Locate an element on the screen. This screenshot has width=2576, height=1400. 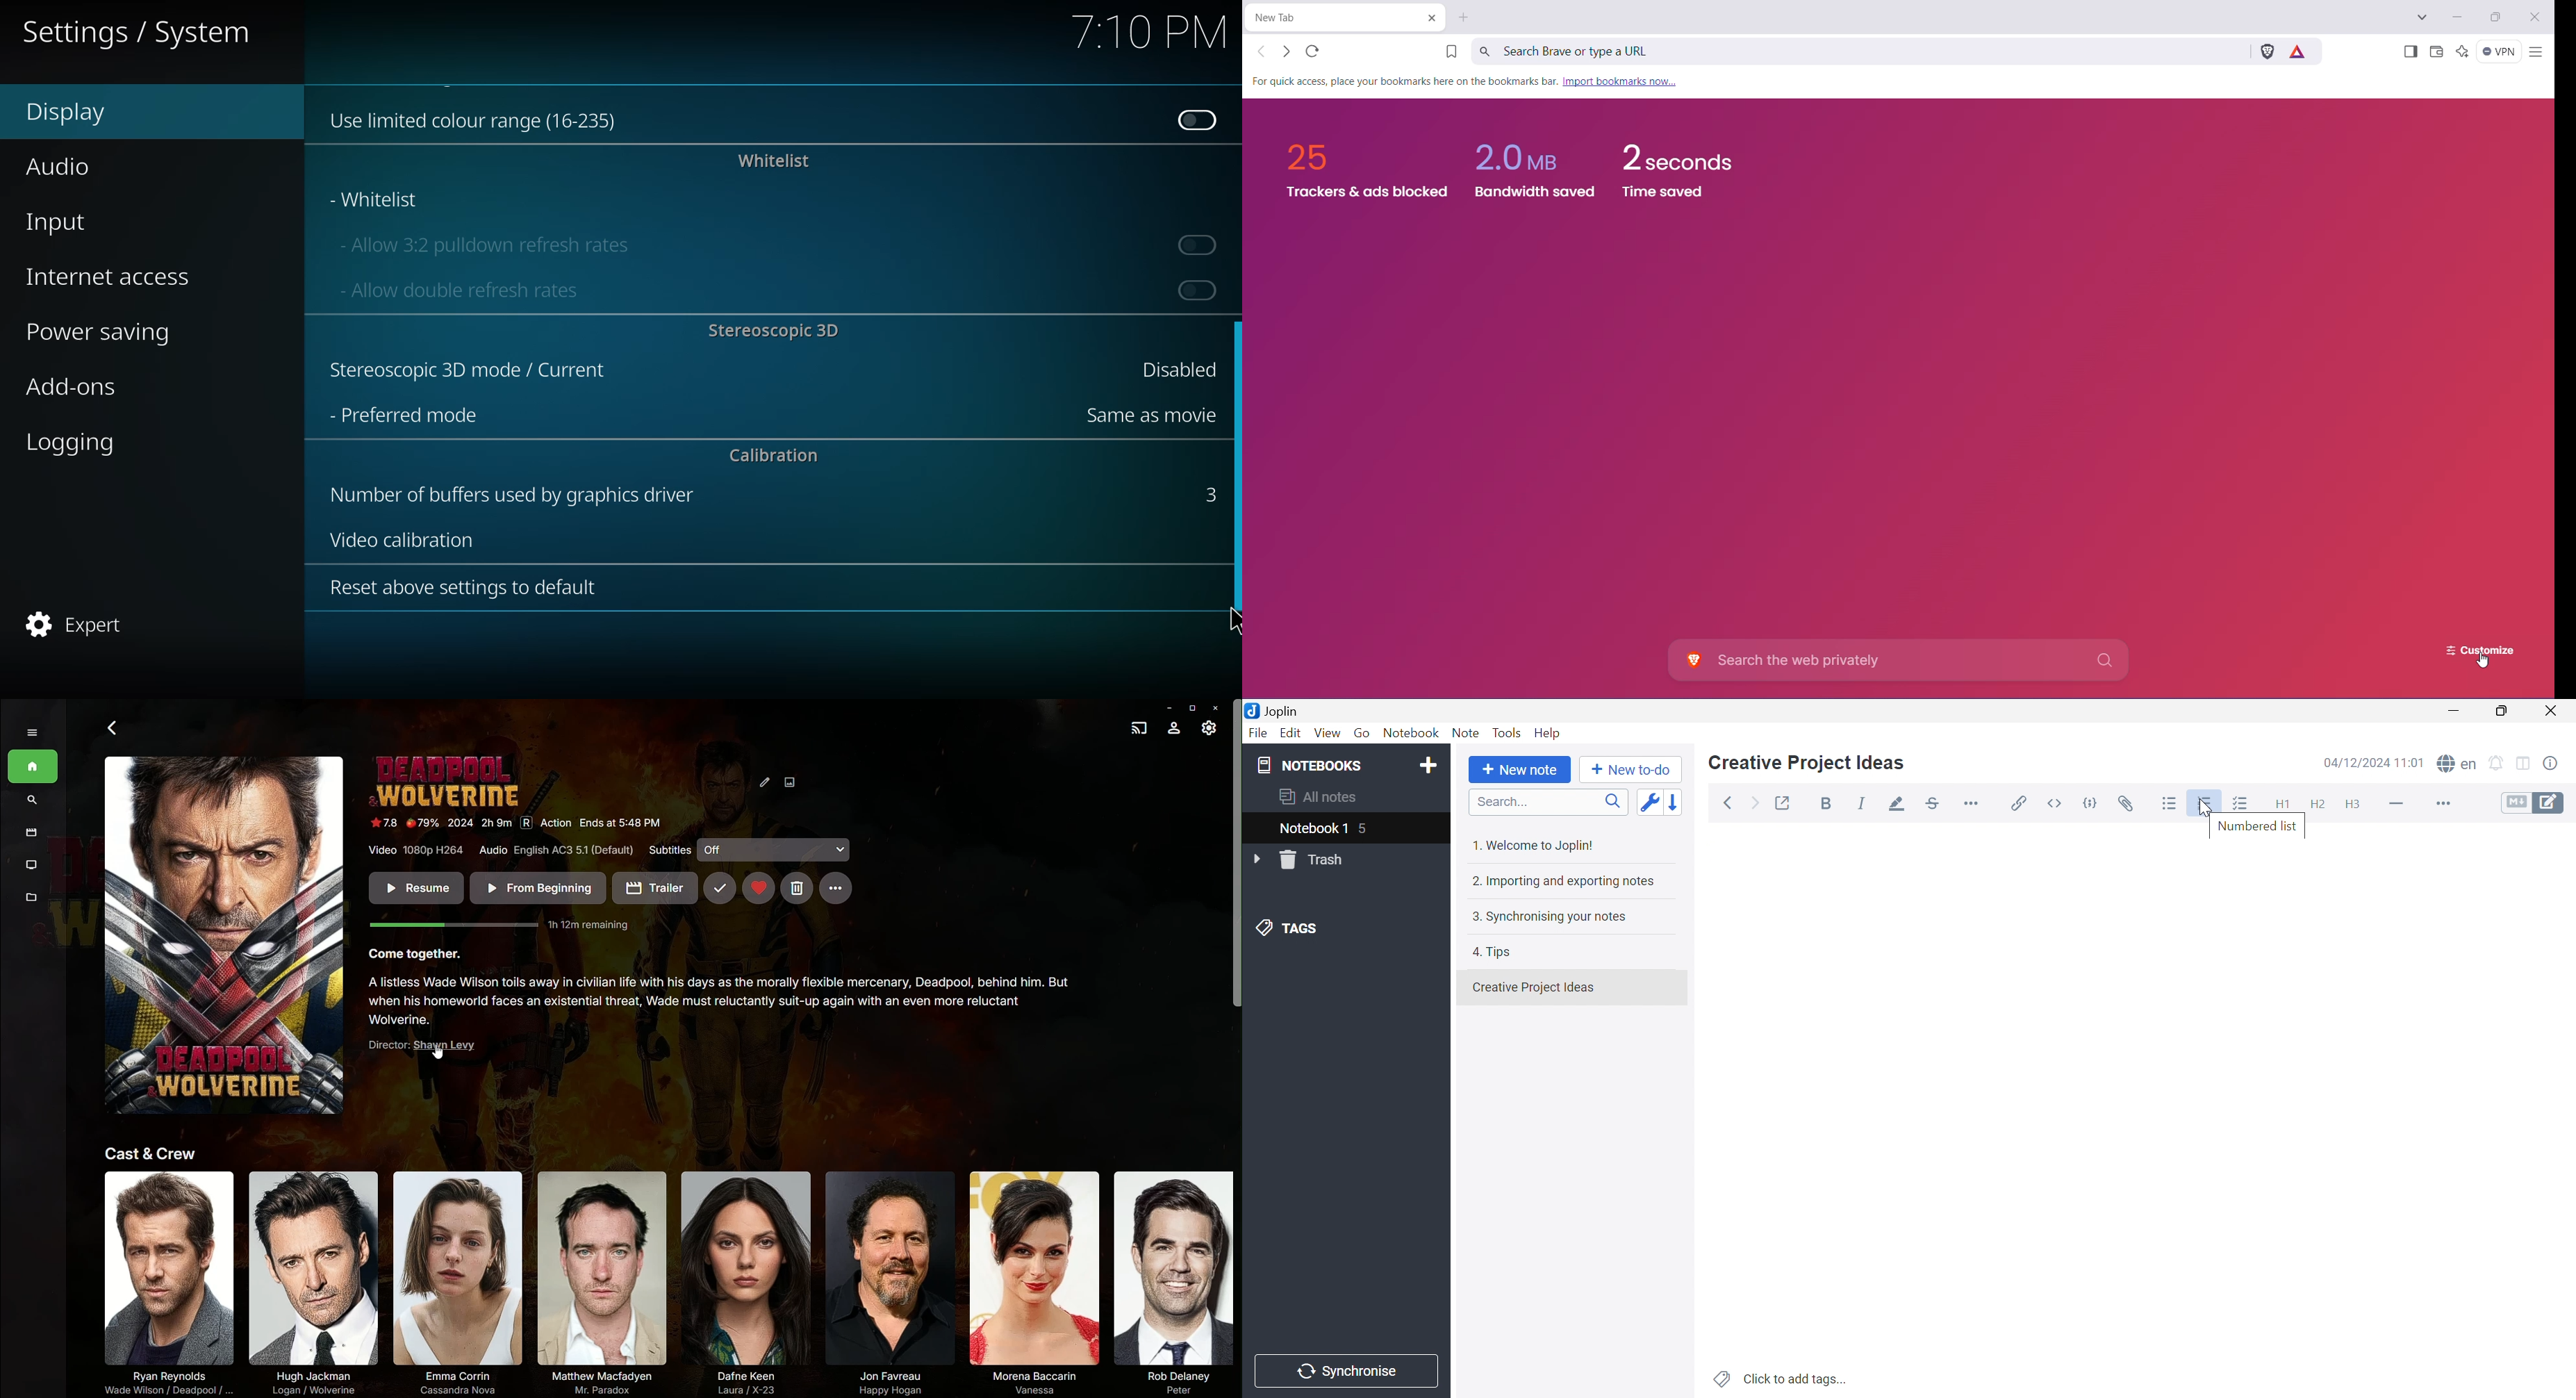
calibration is located at coordinates (773, 456).